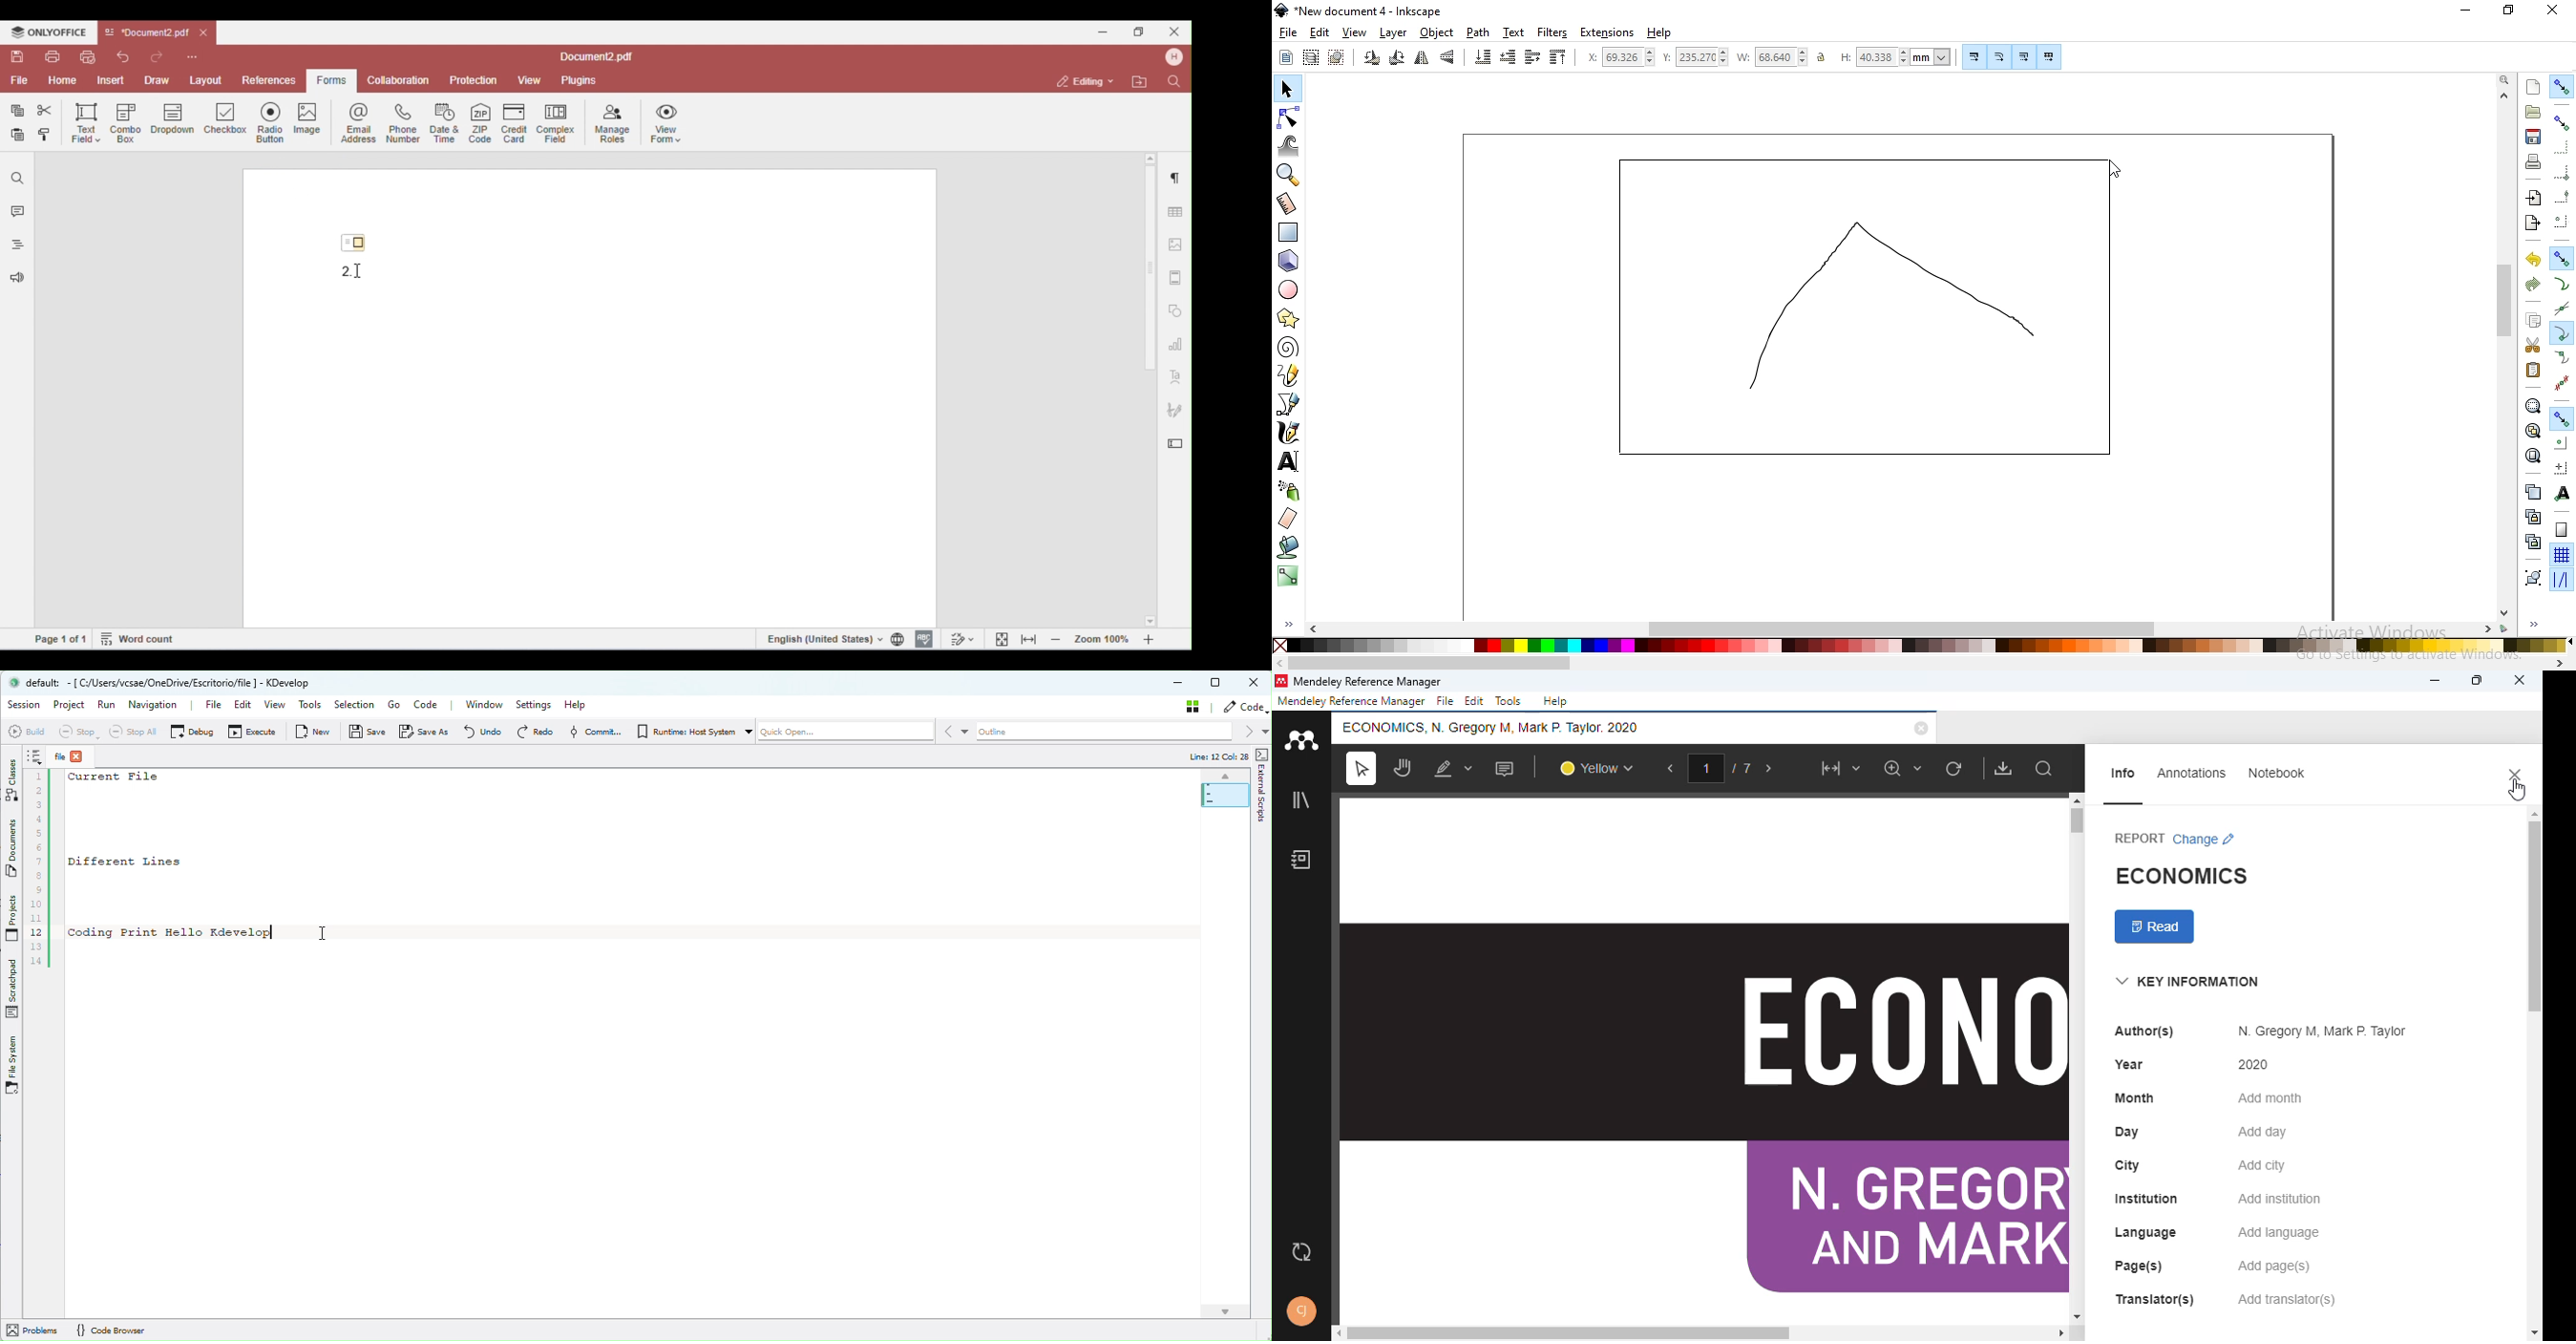  I want to click on erase existing paths, so click(1288, 518).